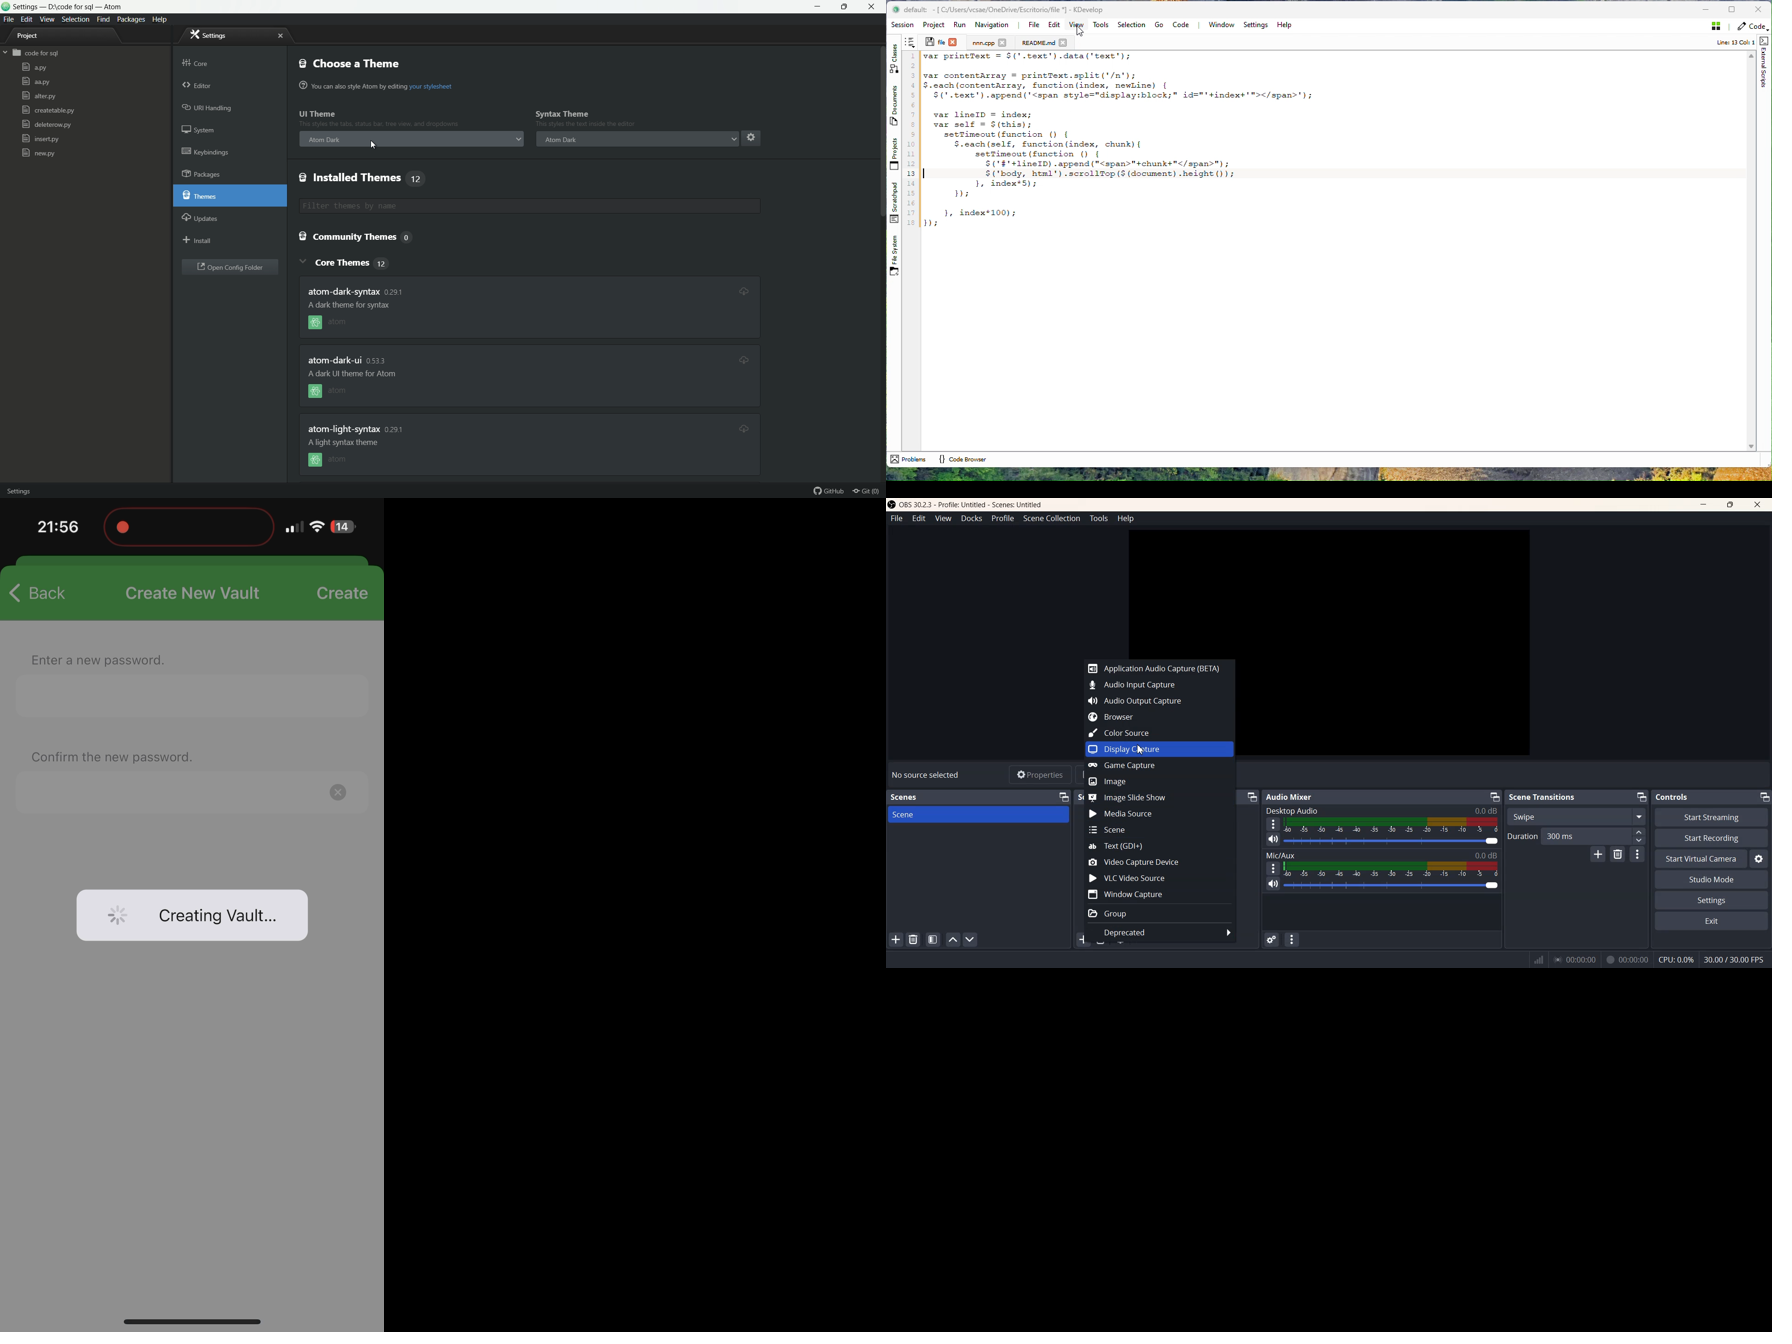 The image size is (1792, 1344). Describe the element at coordinates (349, 375) in the screenshot. I see `a dark theme for syntax` at that location.